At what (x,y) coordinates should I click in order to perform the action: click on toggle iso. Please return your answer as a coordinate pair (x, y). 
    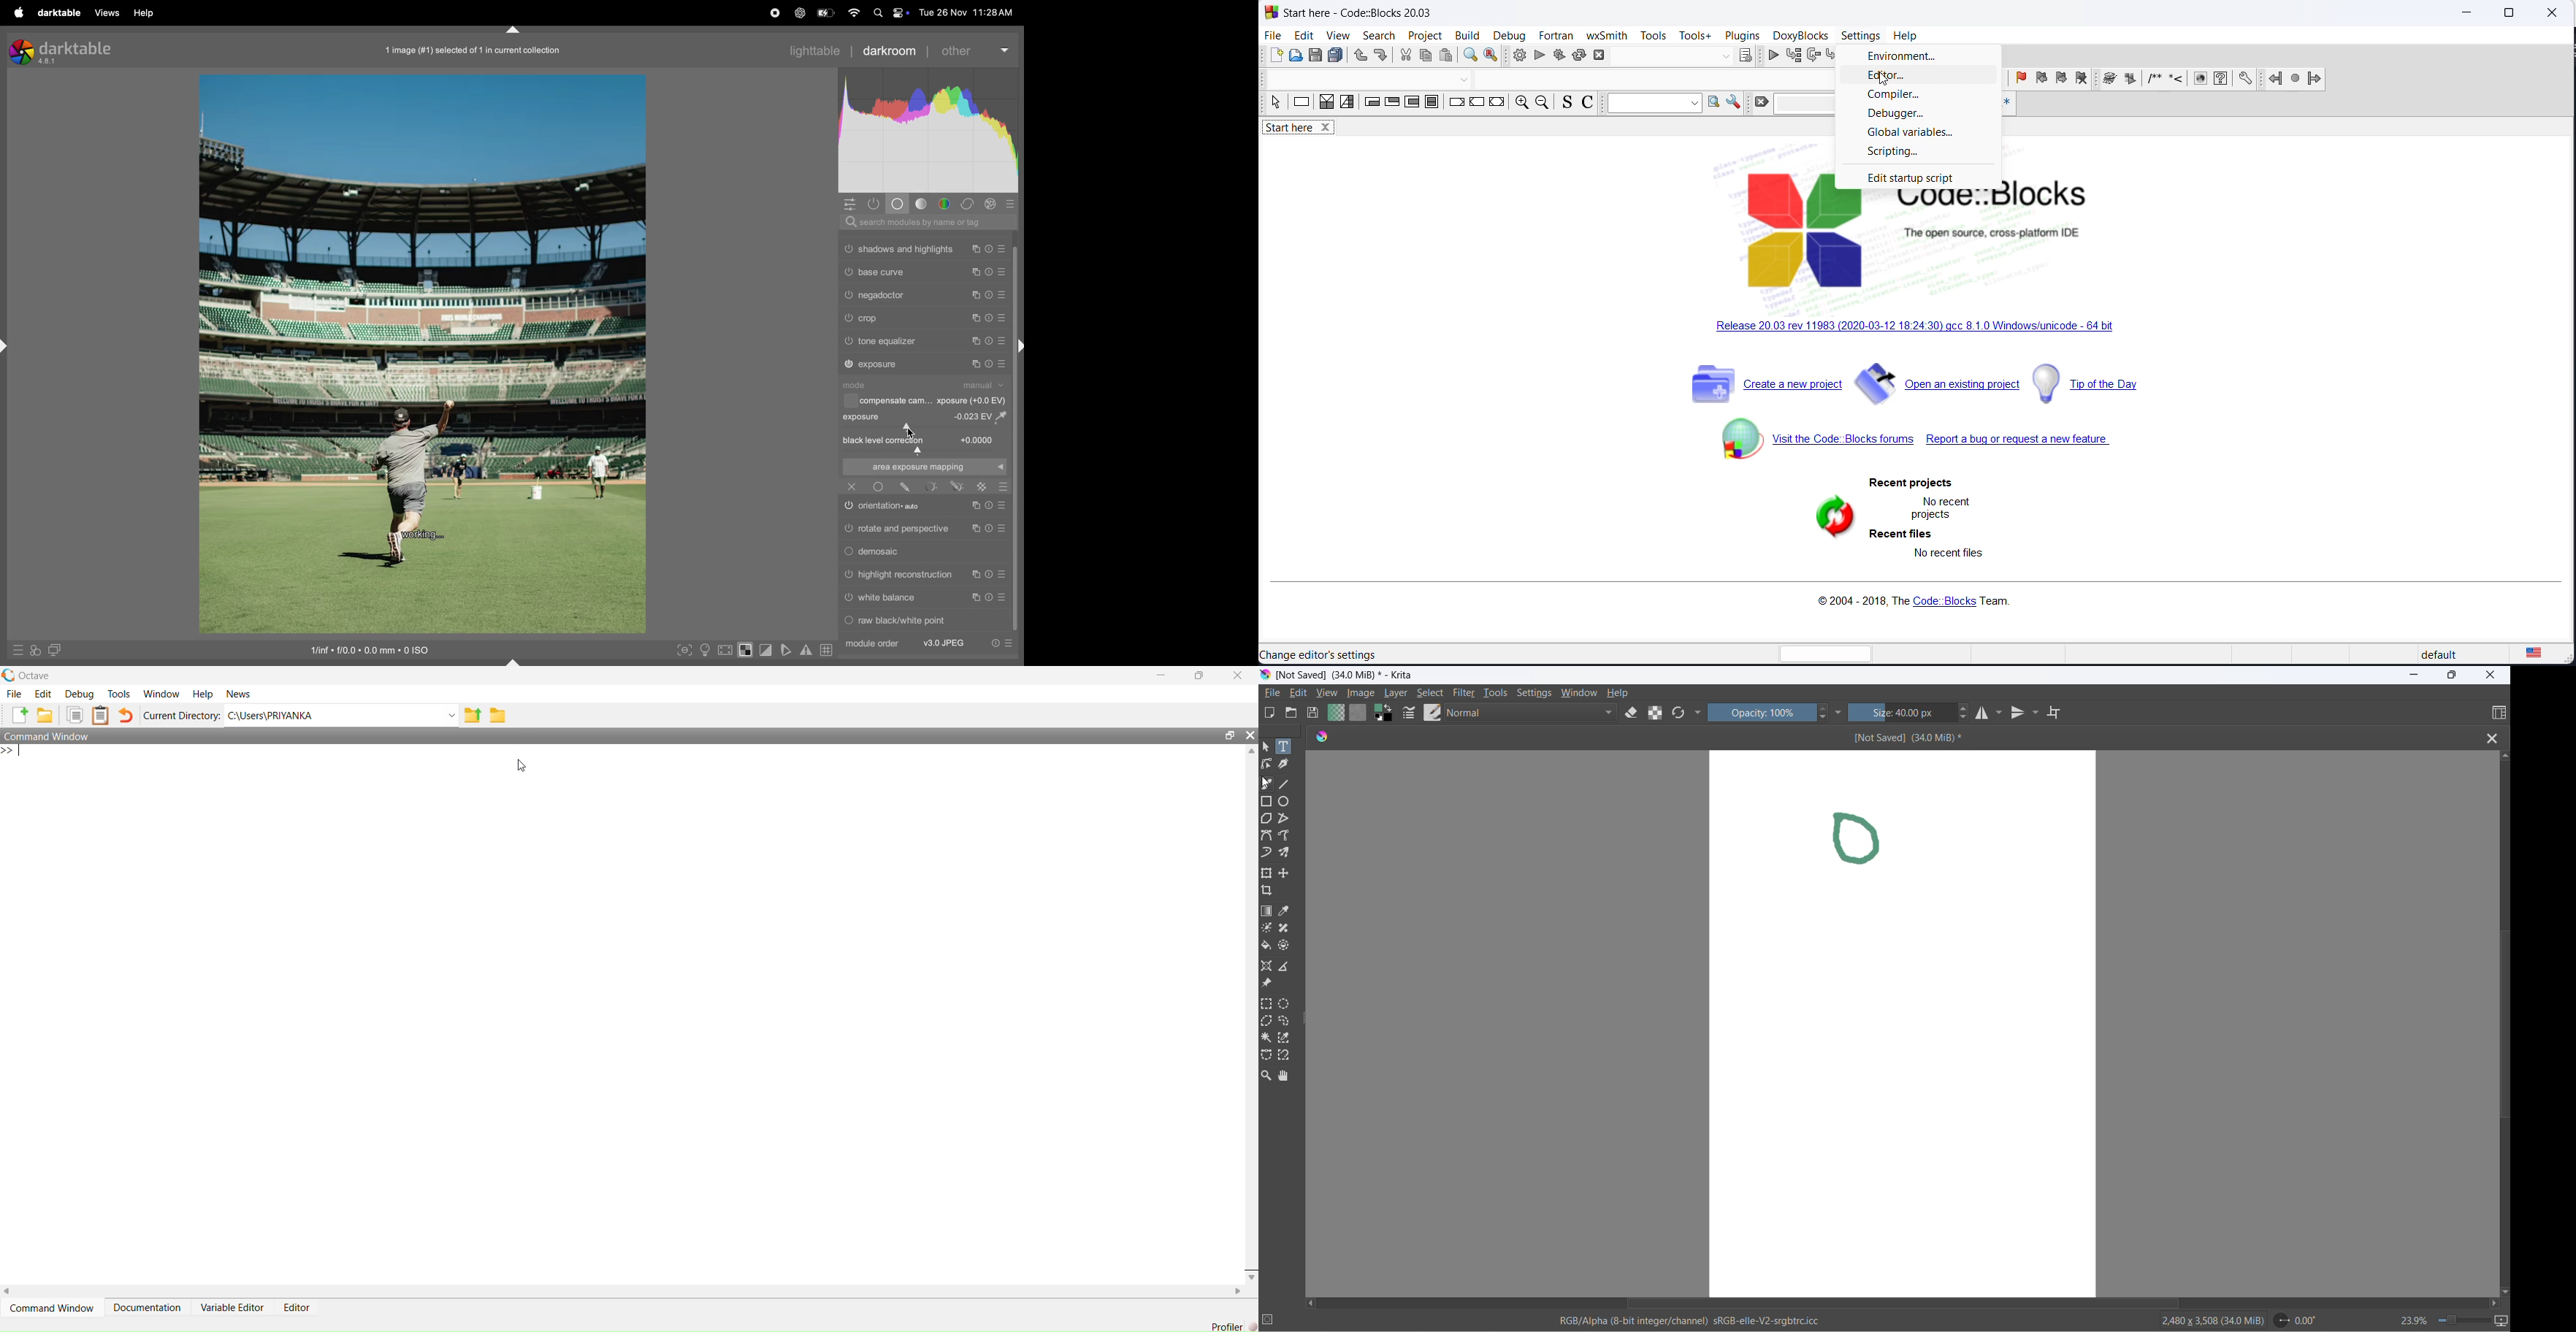
    Looking at the image, I should click on (705, 650).